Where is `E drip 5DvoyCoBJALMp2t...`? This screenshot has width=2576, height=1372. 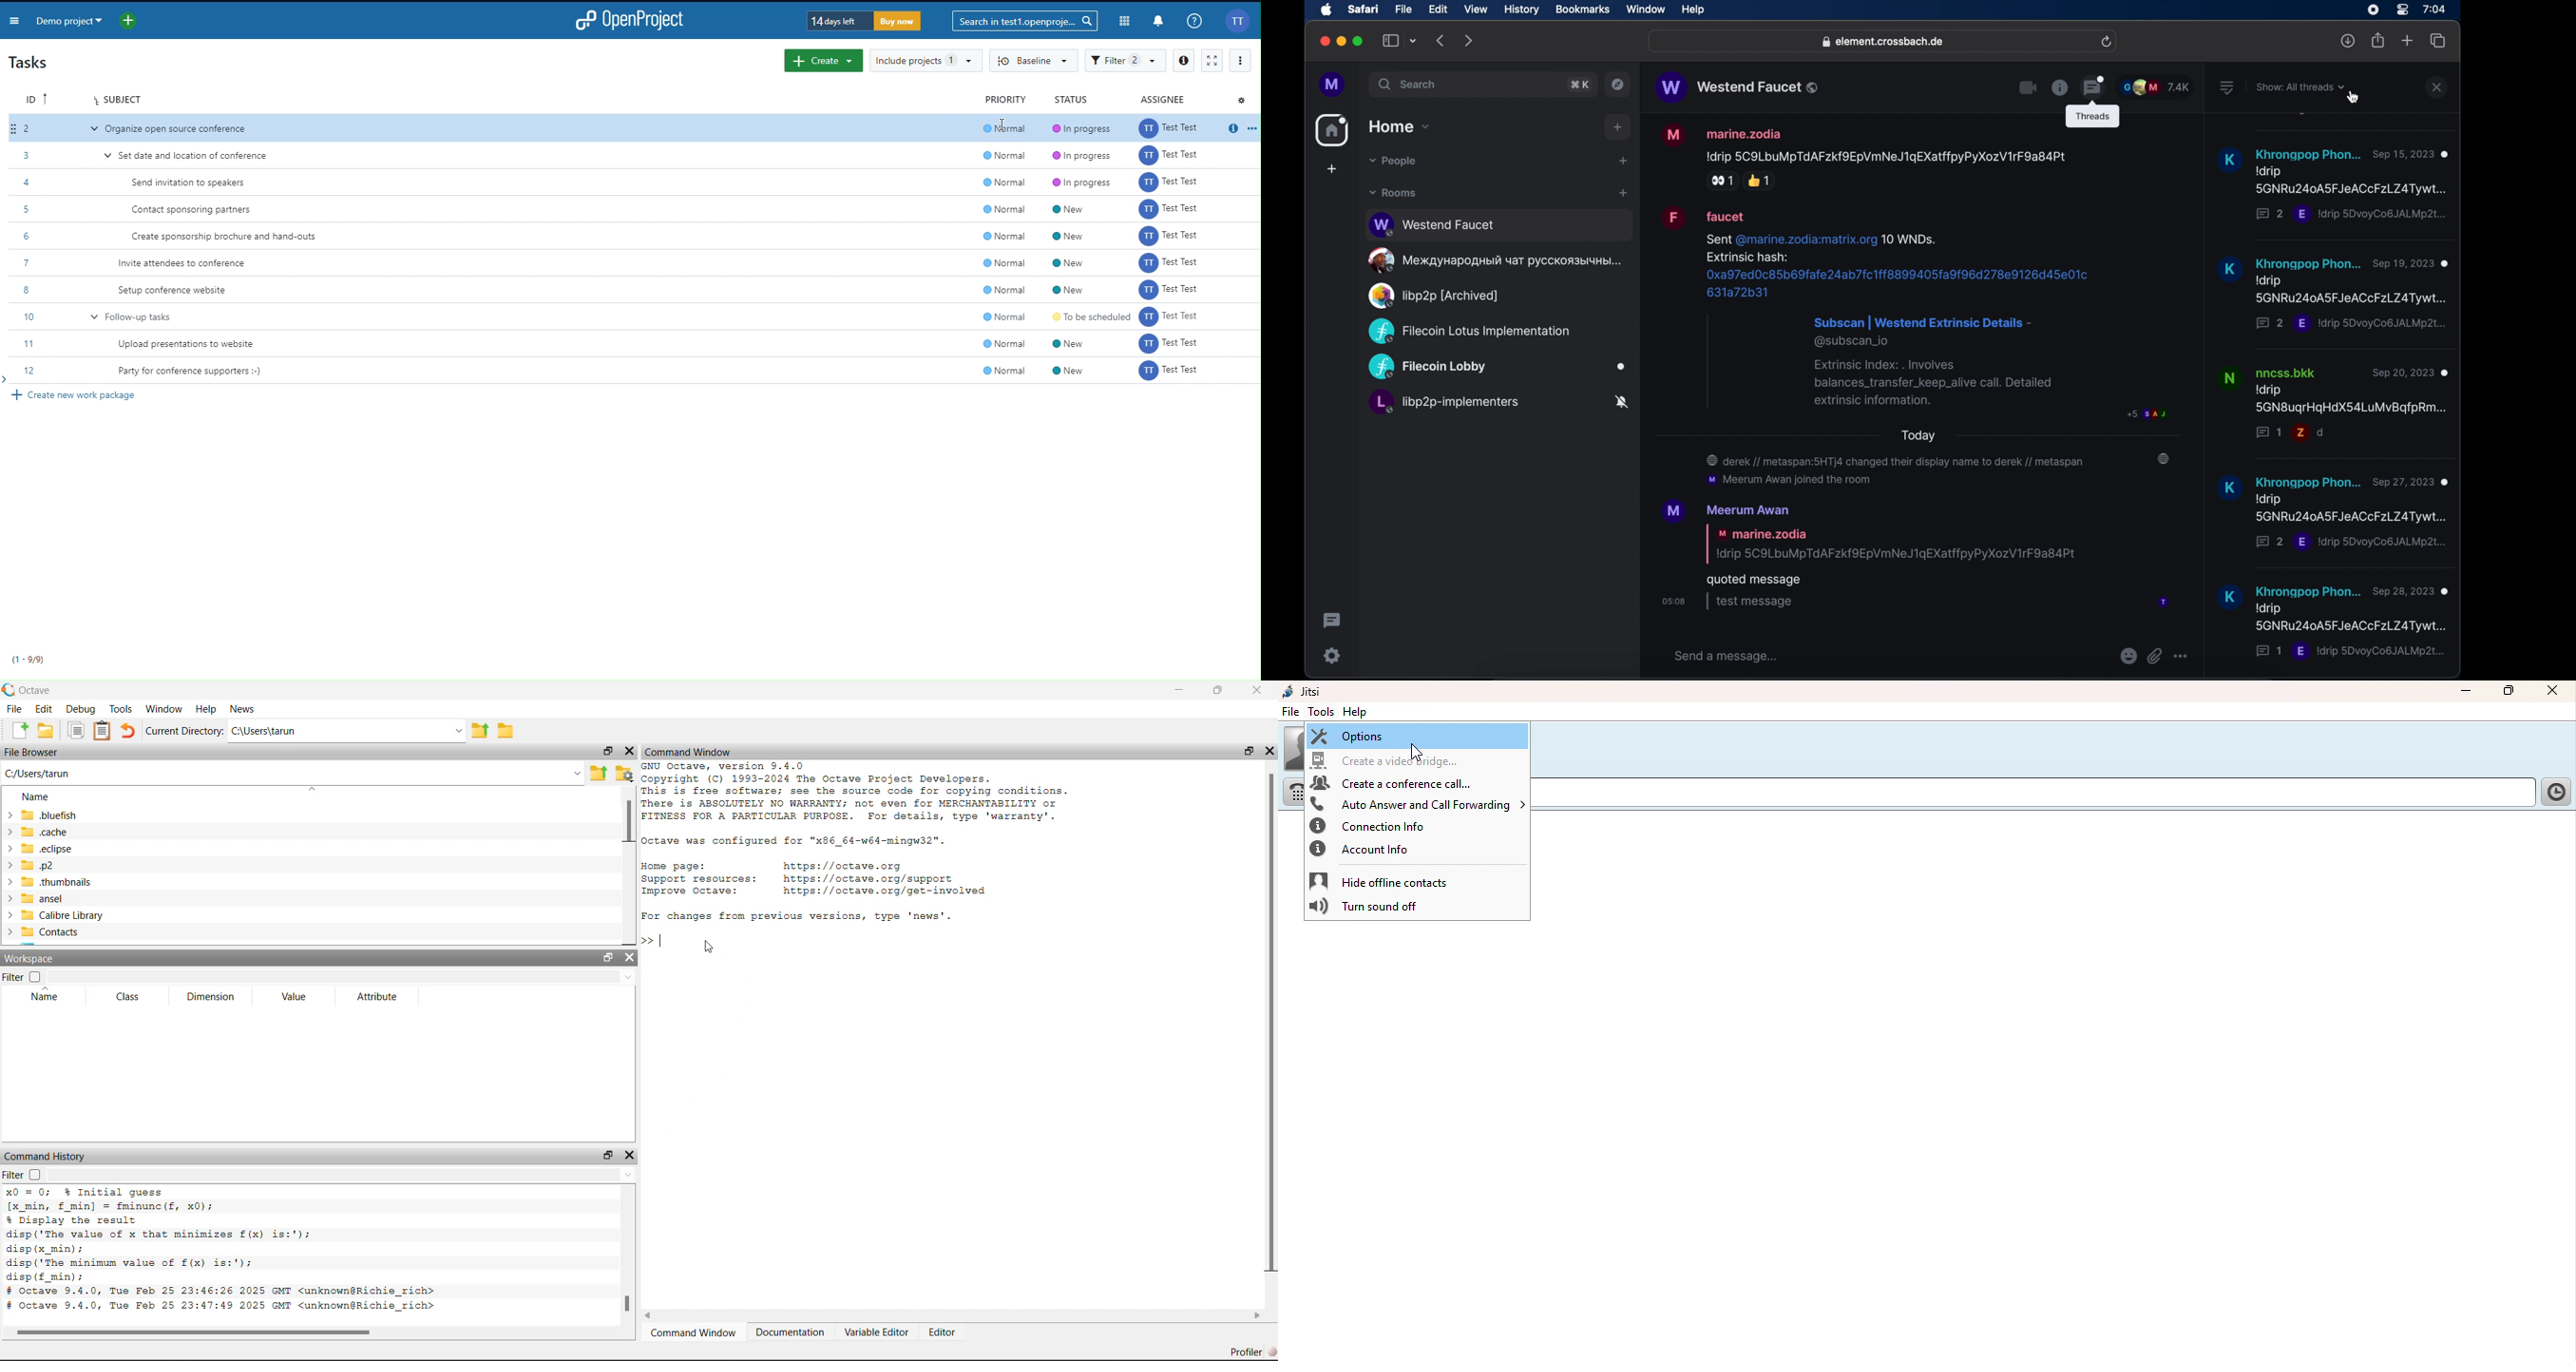 E drip 5DvoyCoBJALMp2t... is located at coordinates (2373, 653).